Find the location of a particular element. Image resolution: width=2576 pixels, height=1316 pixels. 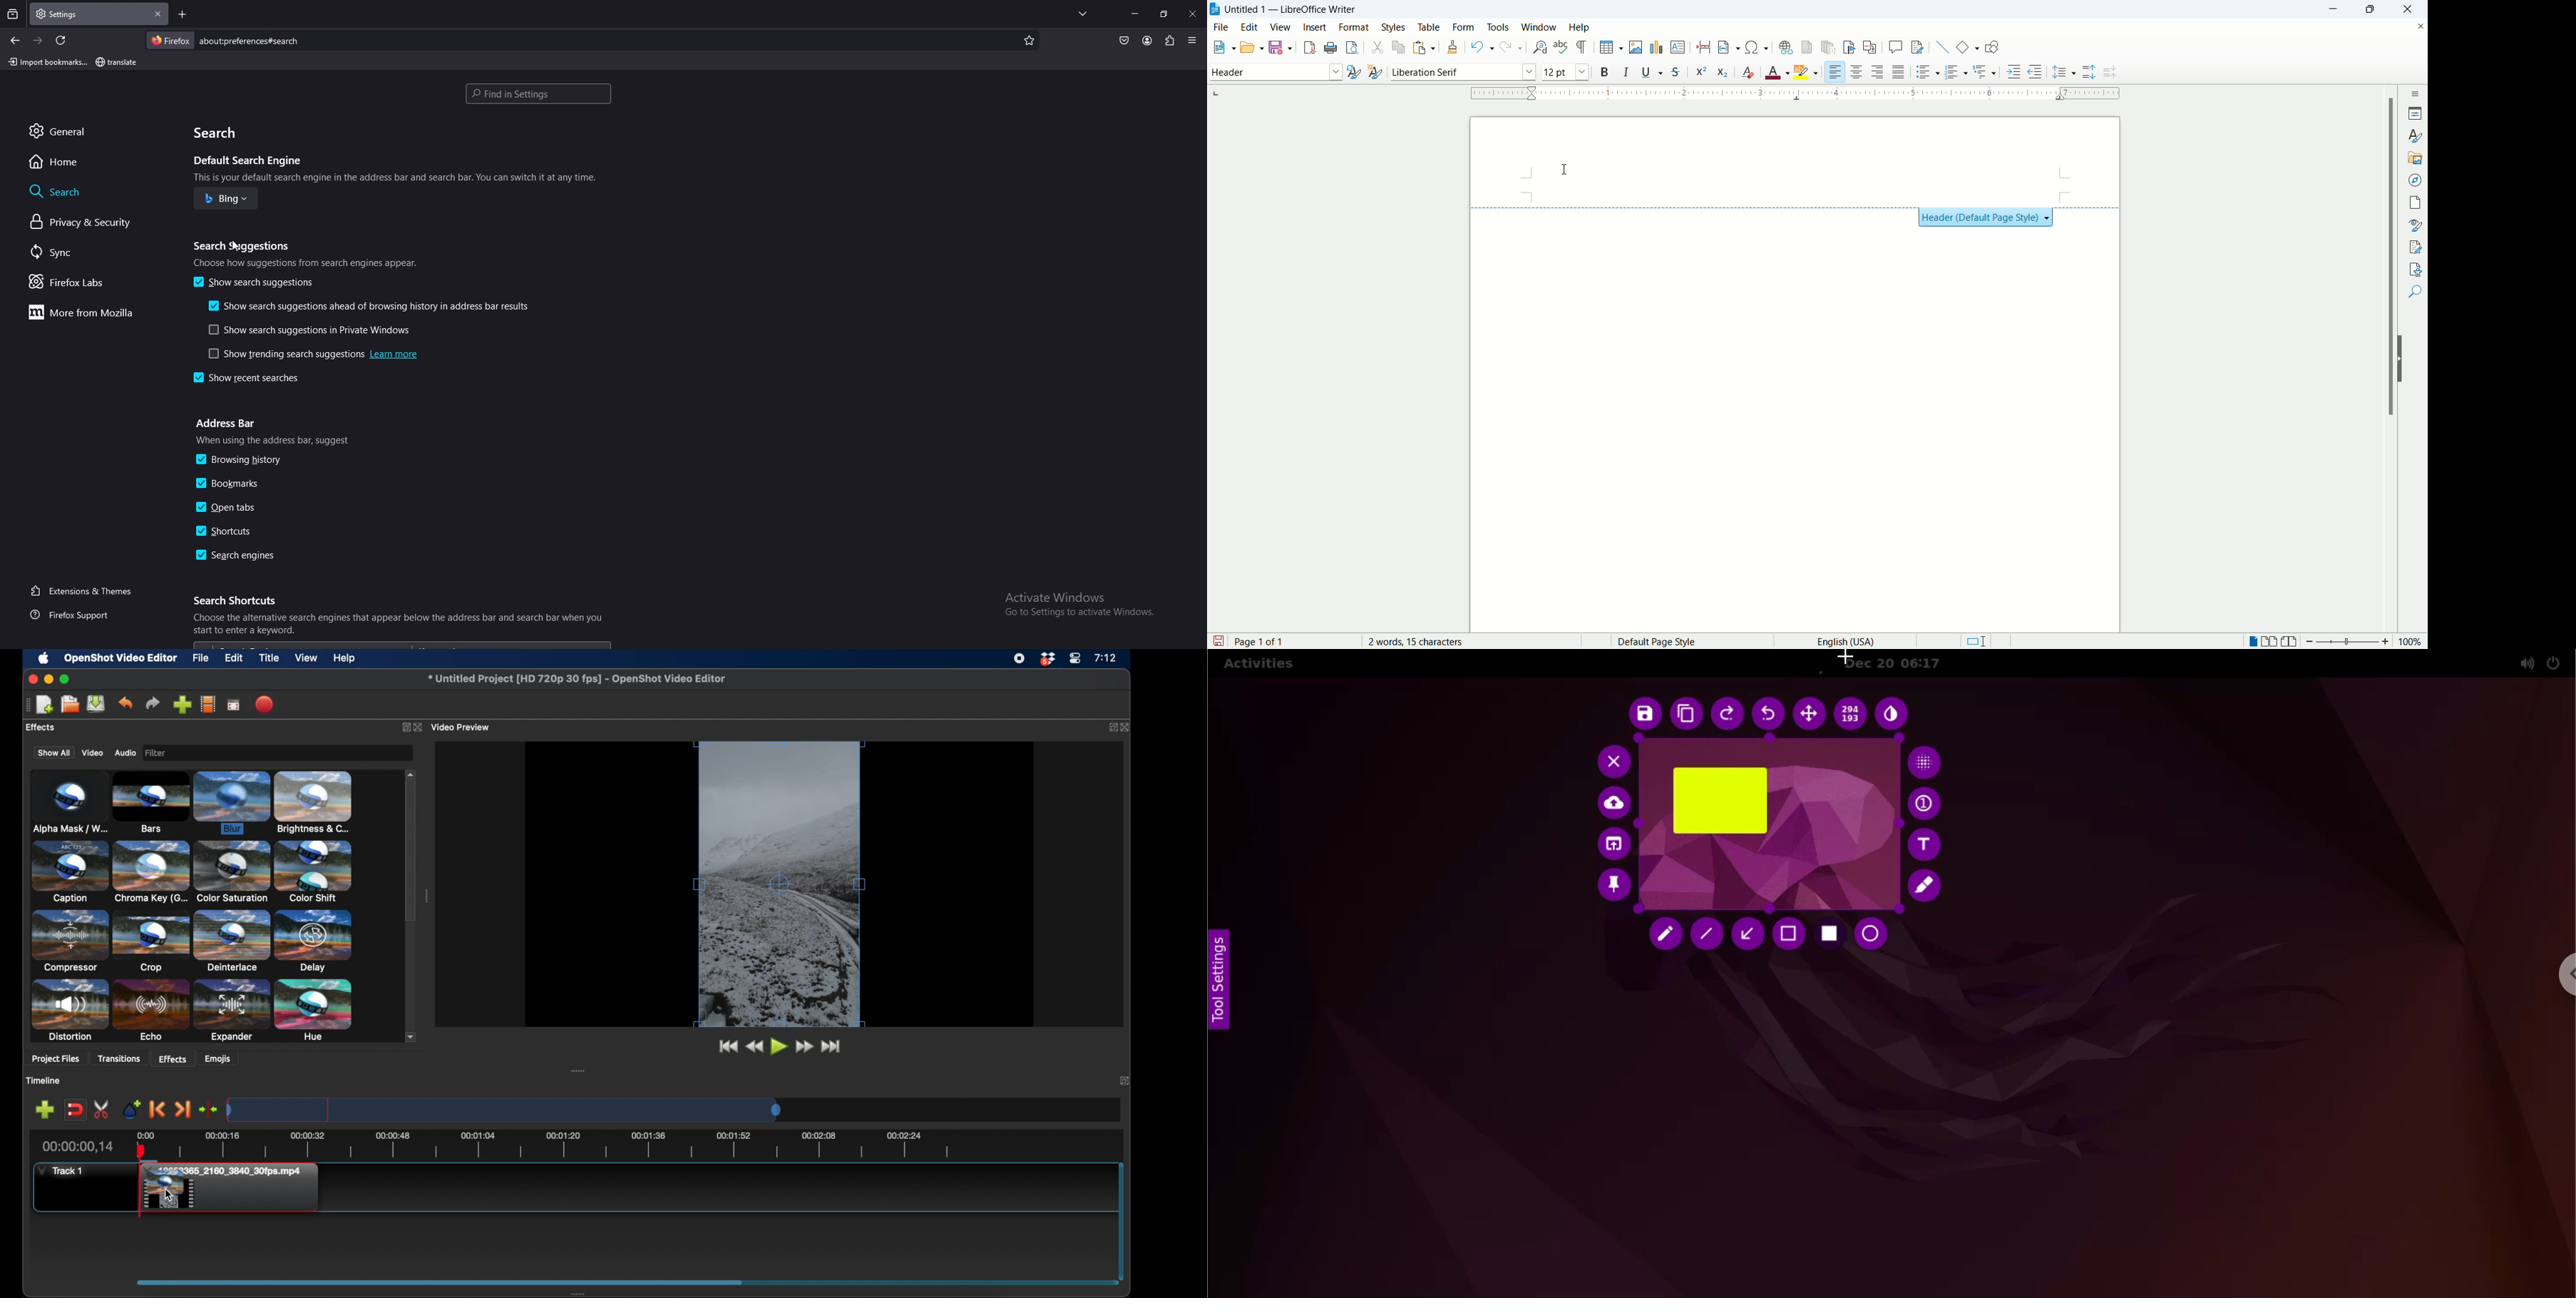

italic is located at coordinates (1624, 73).